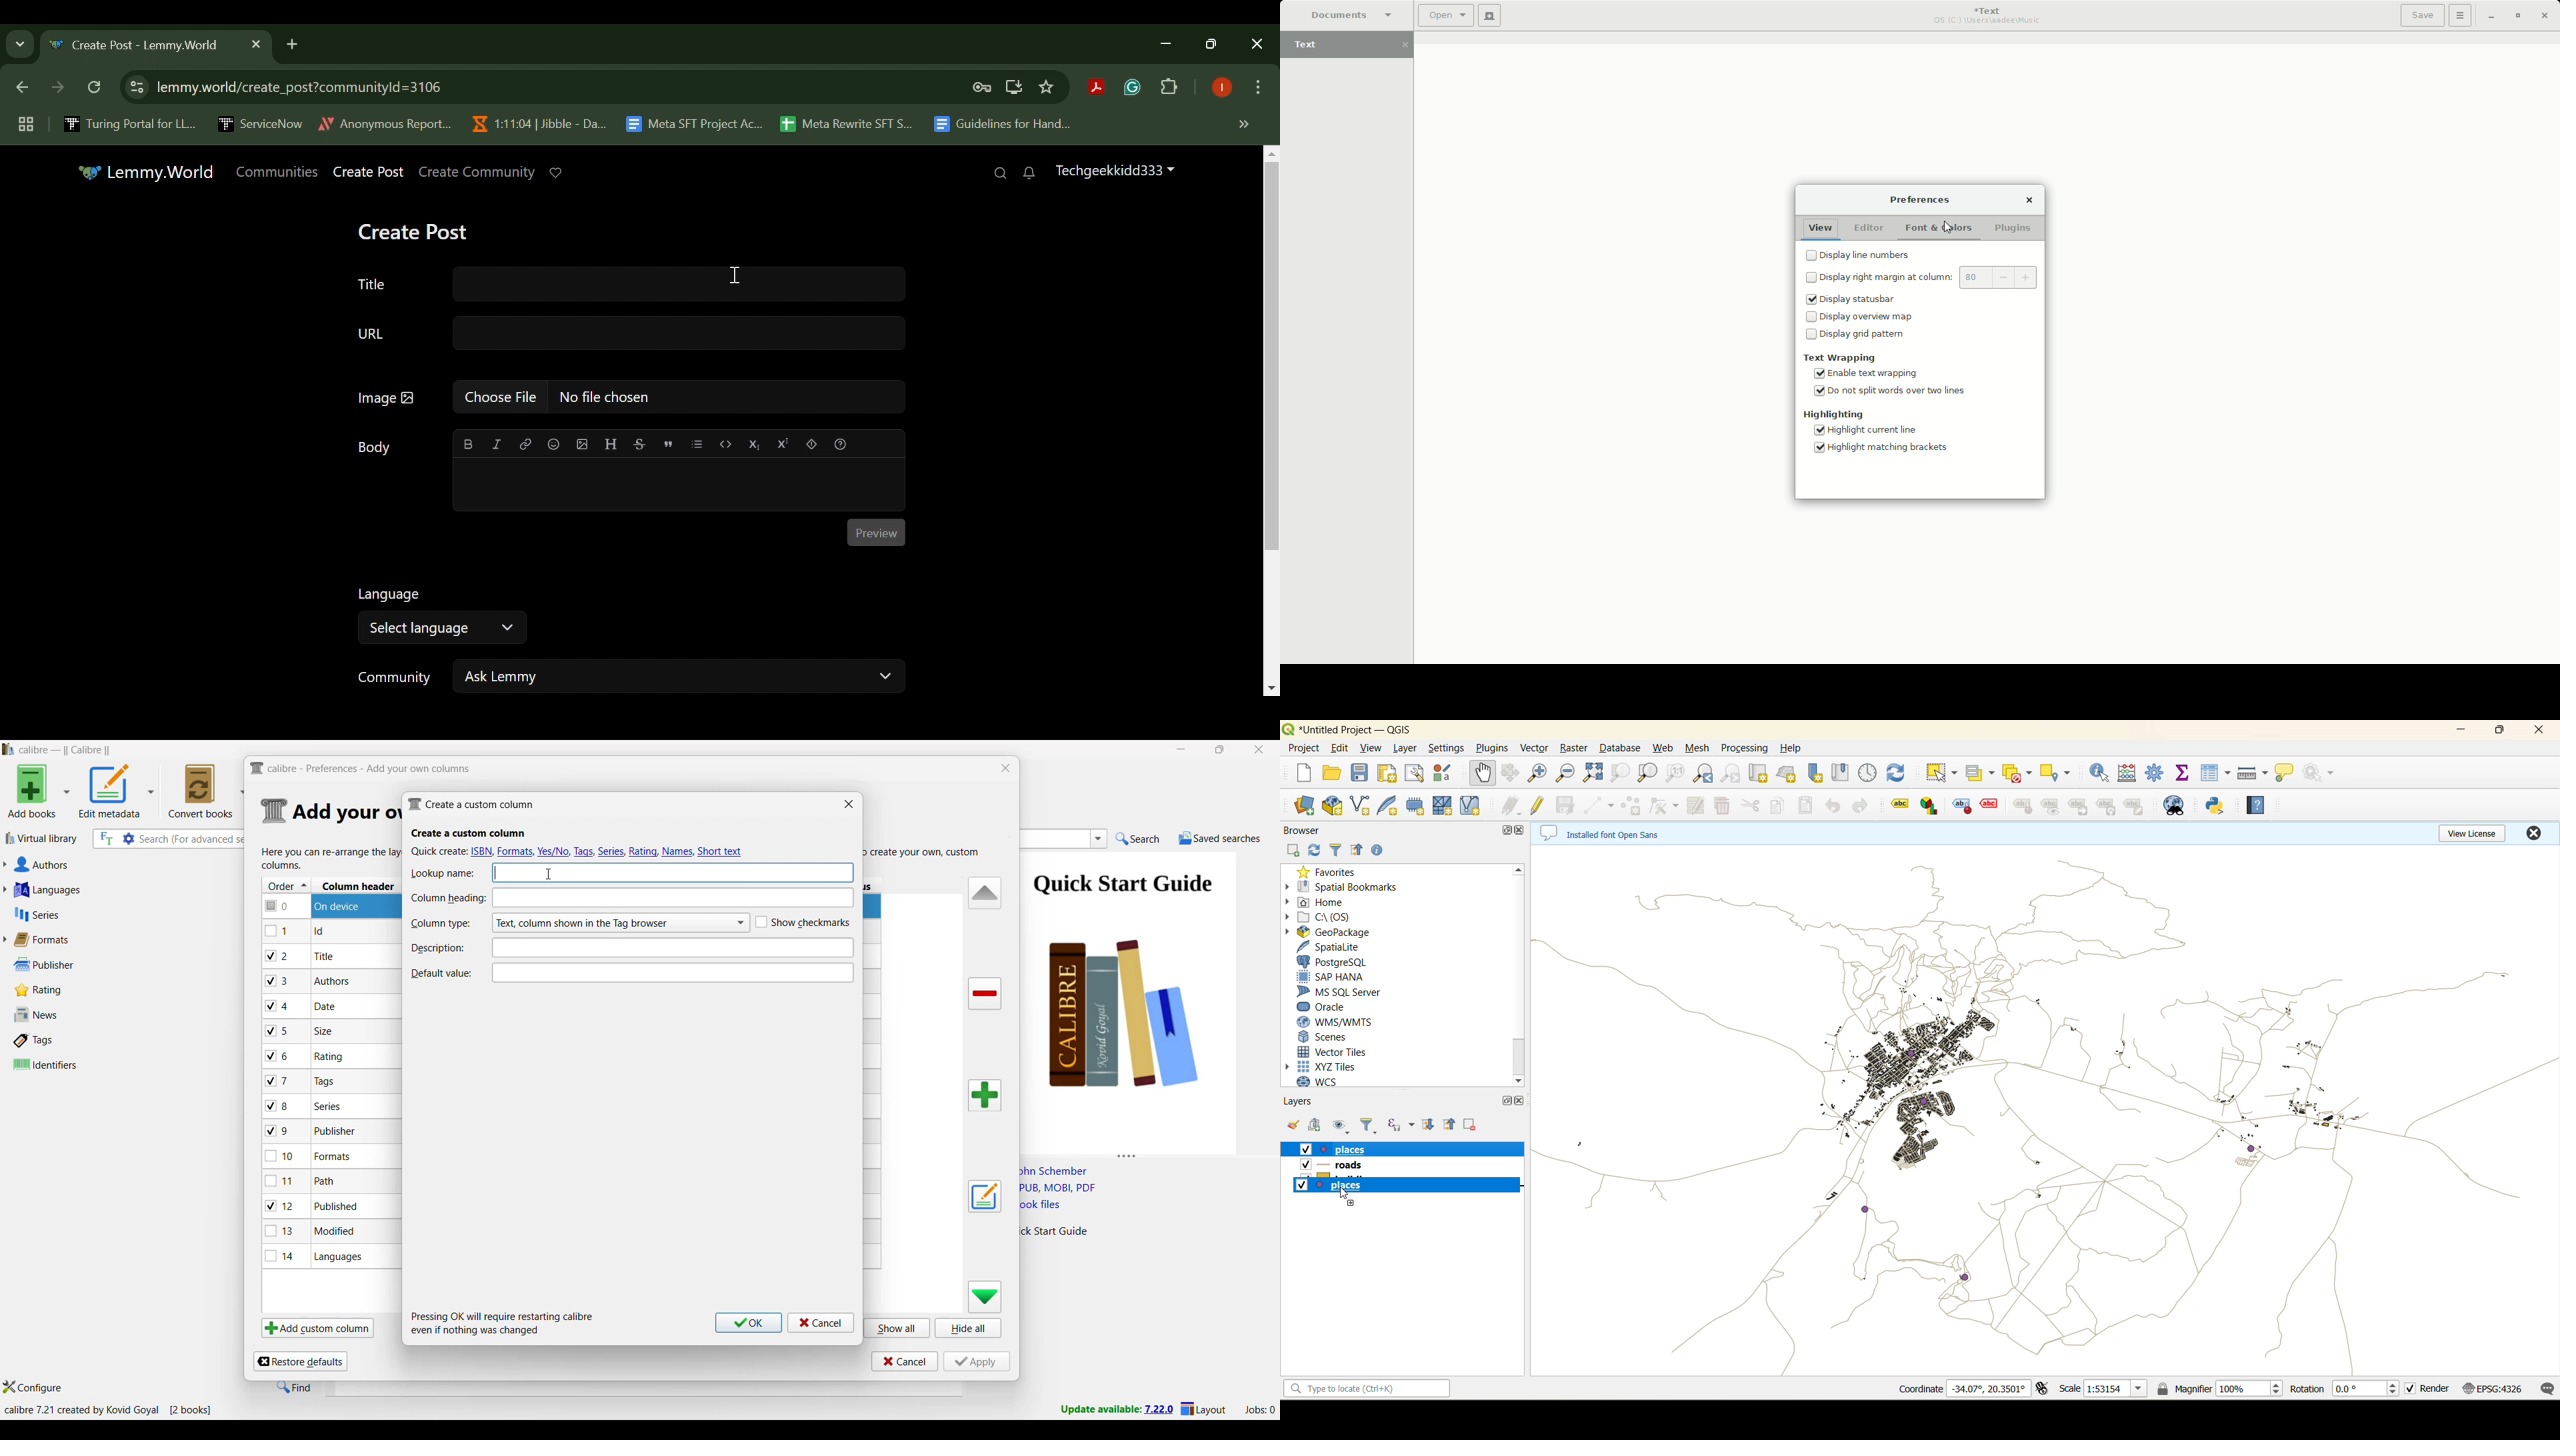 Image resolution: width=2576 pixels, height=1456 pixels. I want to click on Book preview, so click(1145, 998).